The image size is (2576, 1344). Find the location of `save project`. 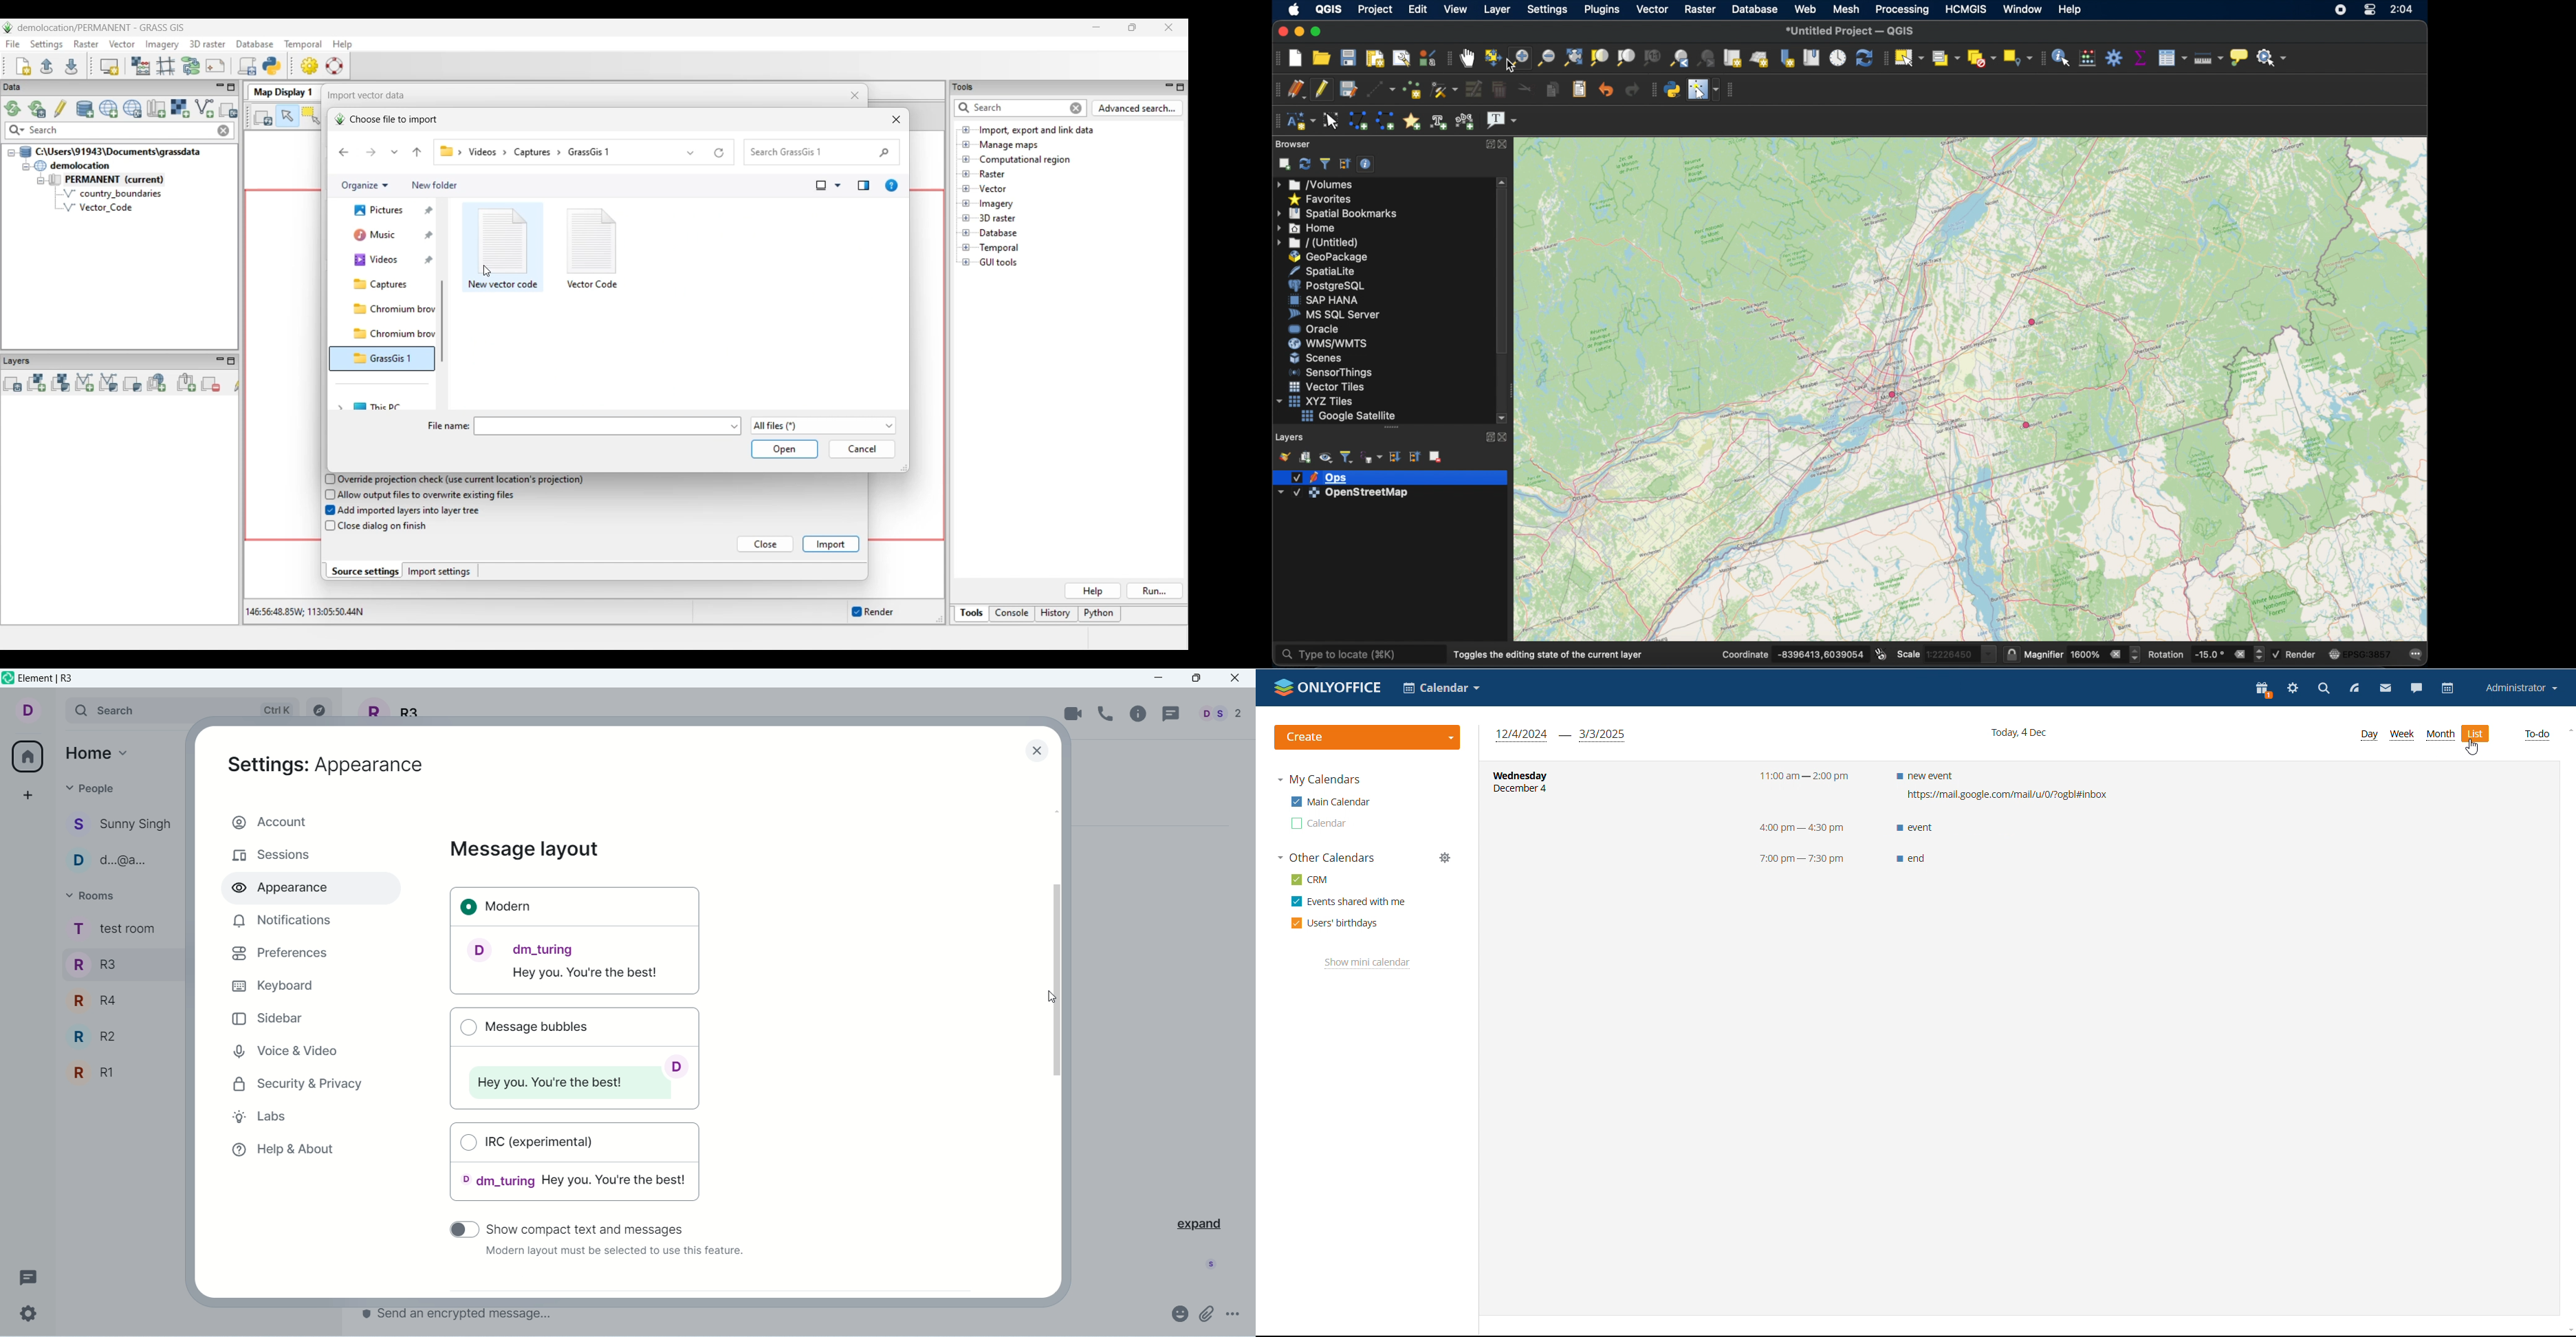

save project is located at coordinates (1349, 57).